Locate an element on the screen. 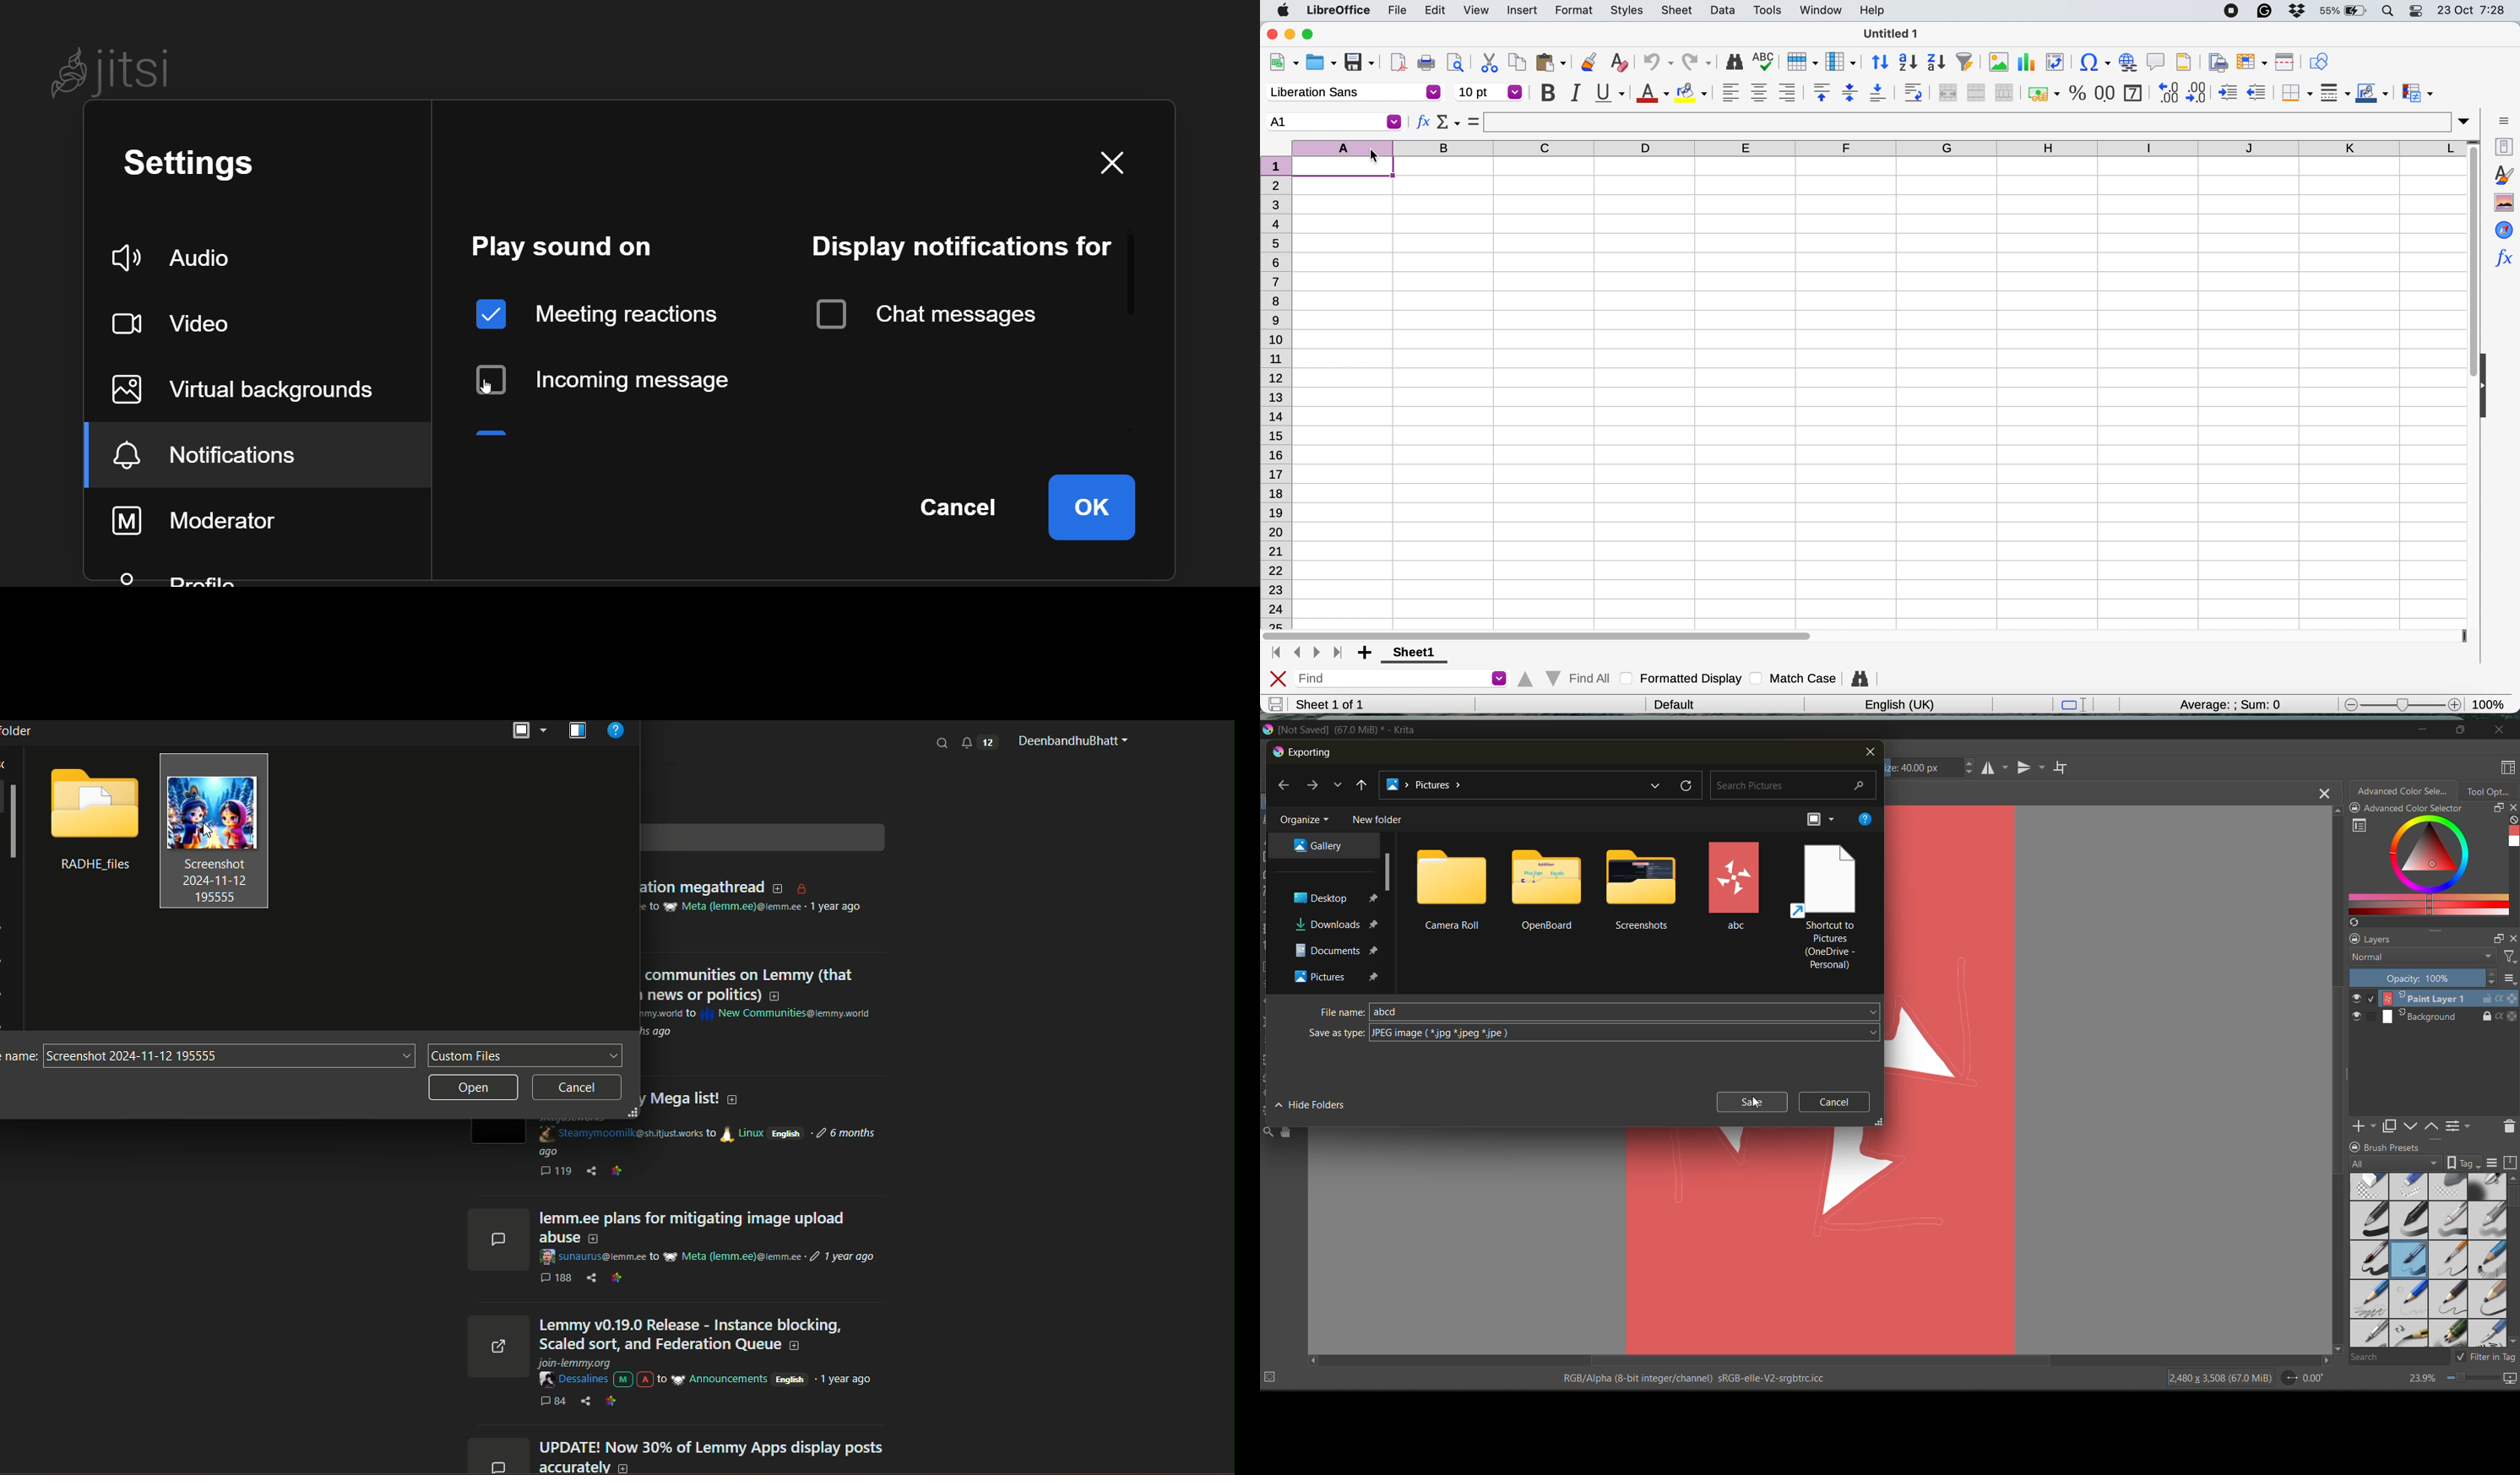 This screenshot has height=1484, width=2520. clone formatting is located at coordinates (1587, 64).